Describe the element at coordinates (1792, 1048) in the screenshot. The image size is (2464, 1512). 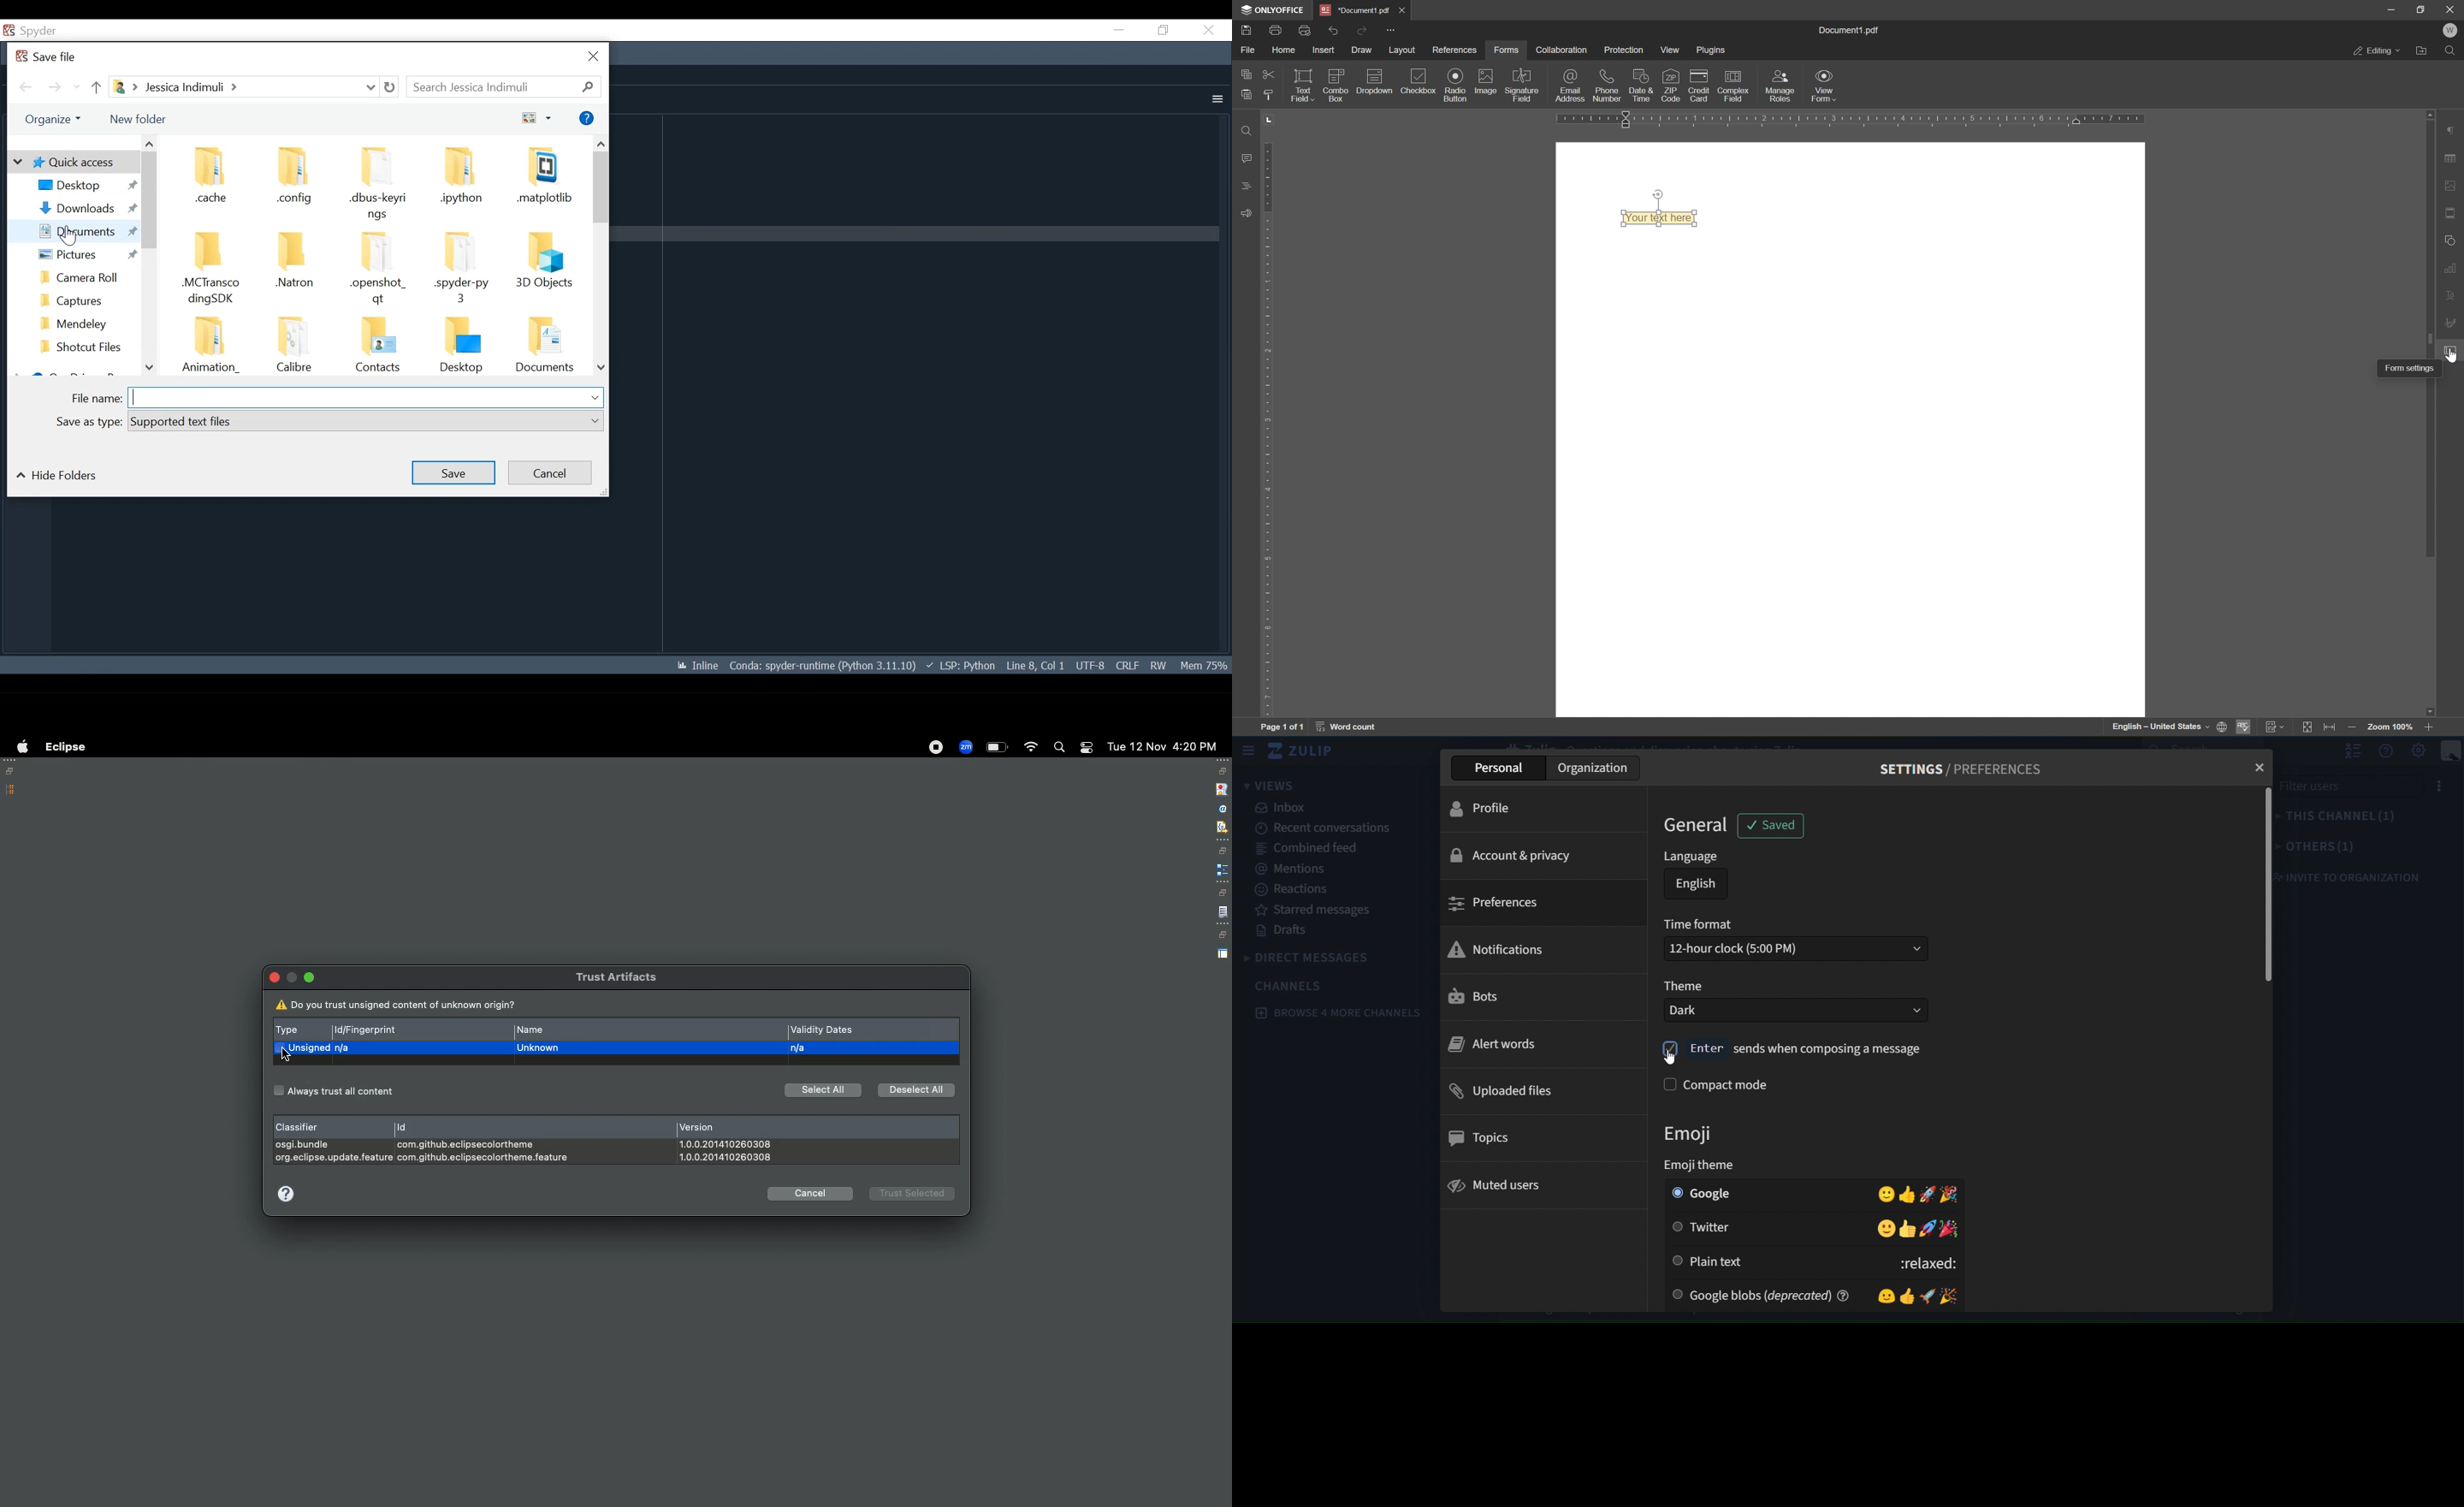
I see `enter sends when composing message` at that location.